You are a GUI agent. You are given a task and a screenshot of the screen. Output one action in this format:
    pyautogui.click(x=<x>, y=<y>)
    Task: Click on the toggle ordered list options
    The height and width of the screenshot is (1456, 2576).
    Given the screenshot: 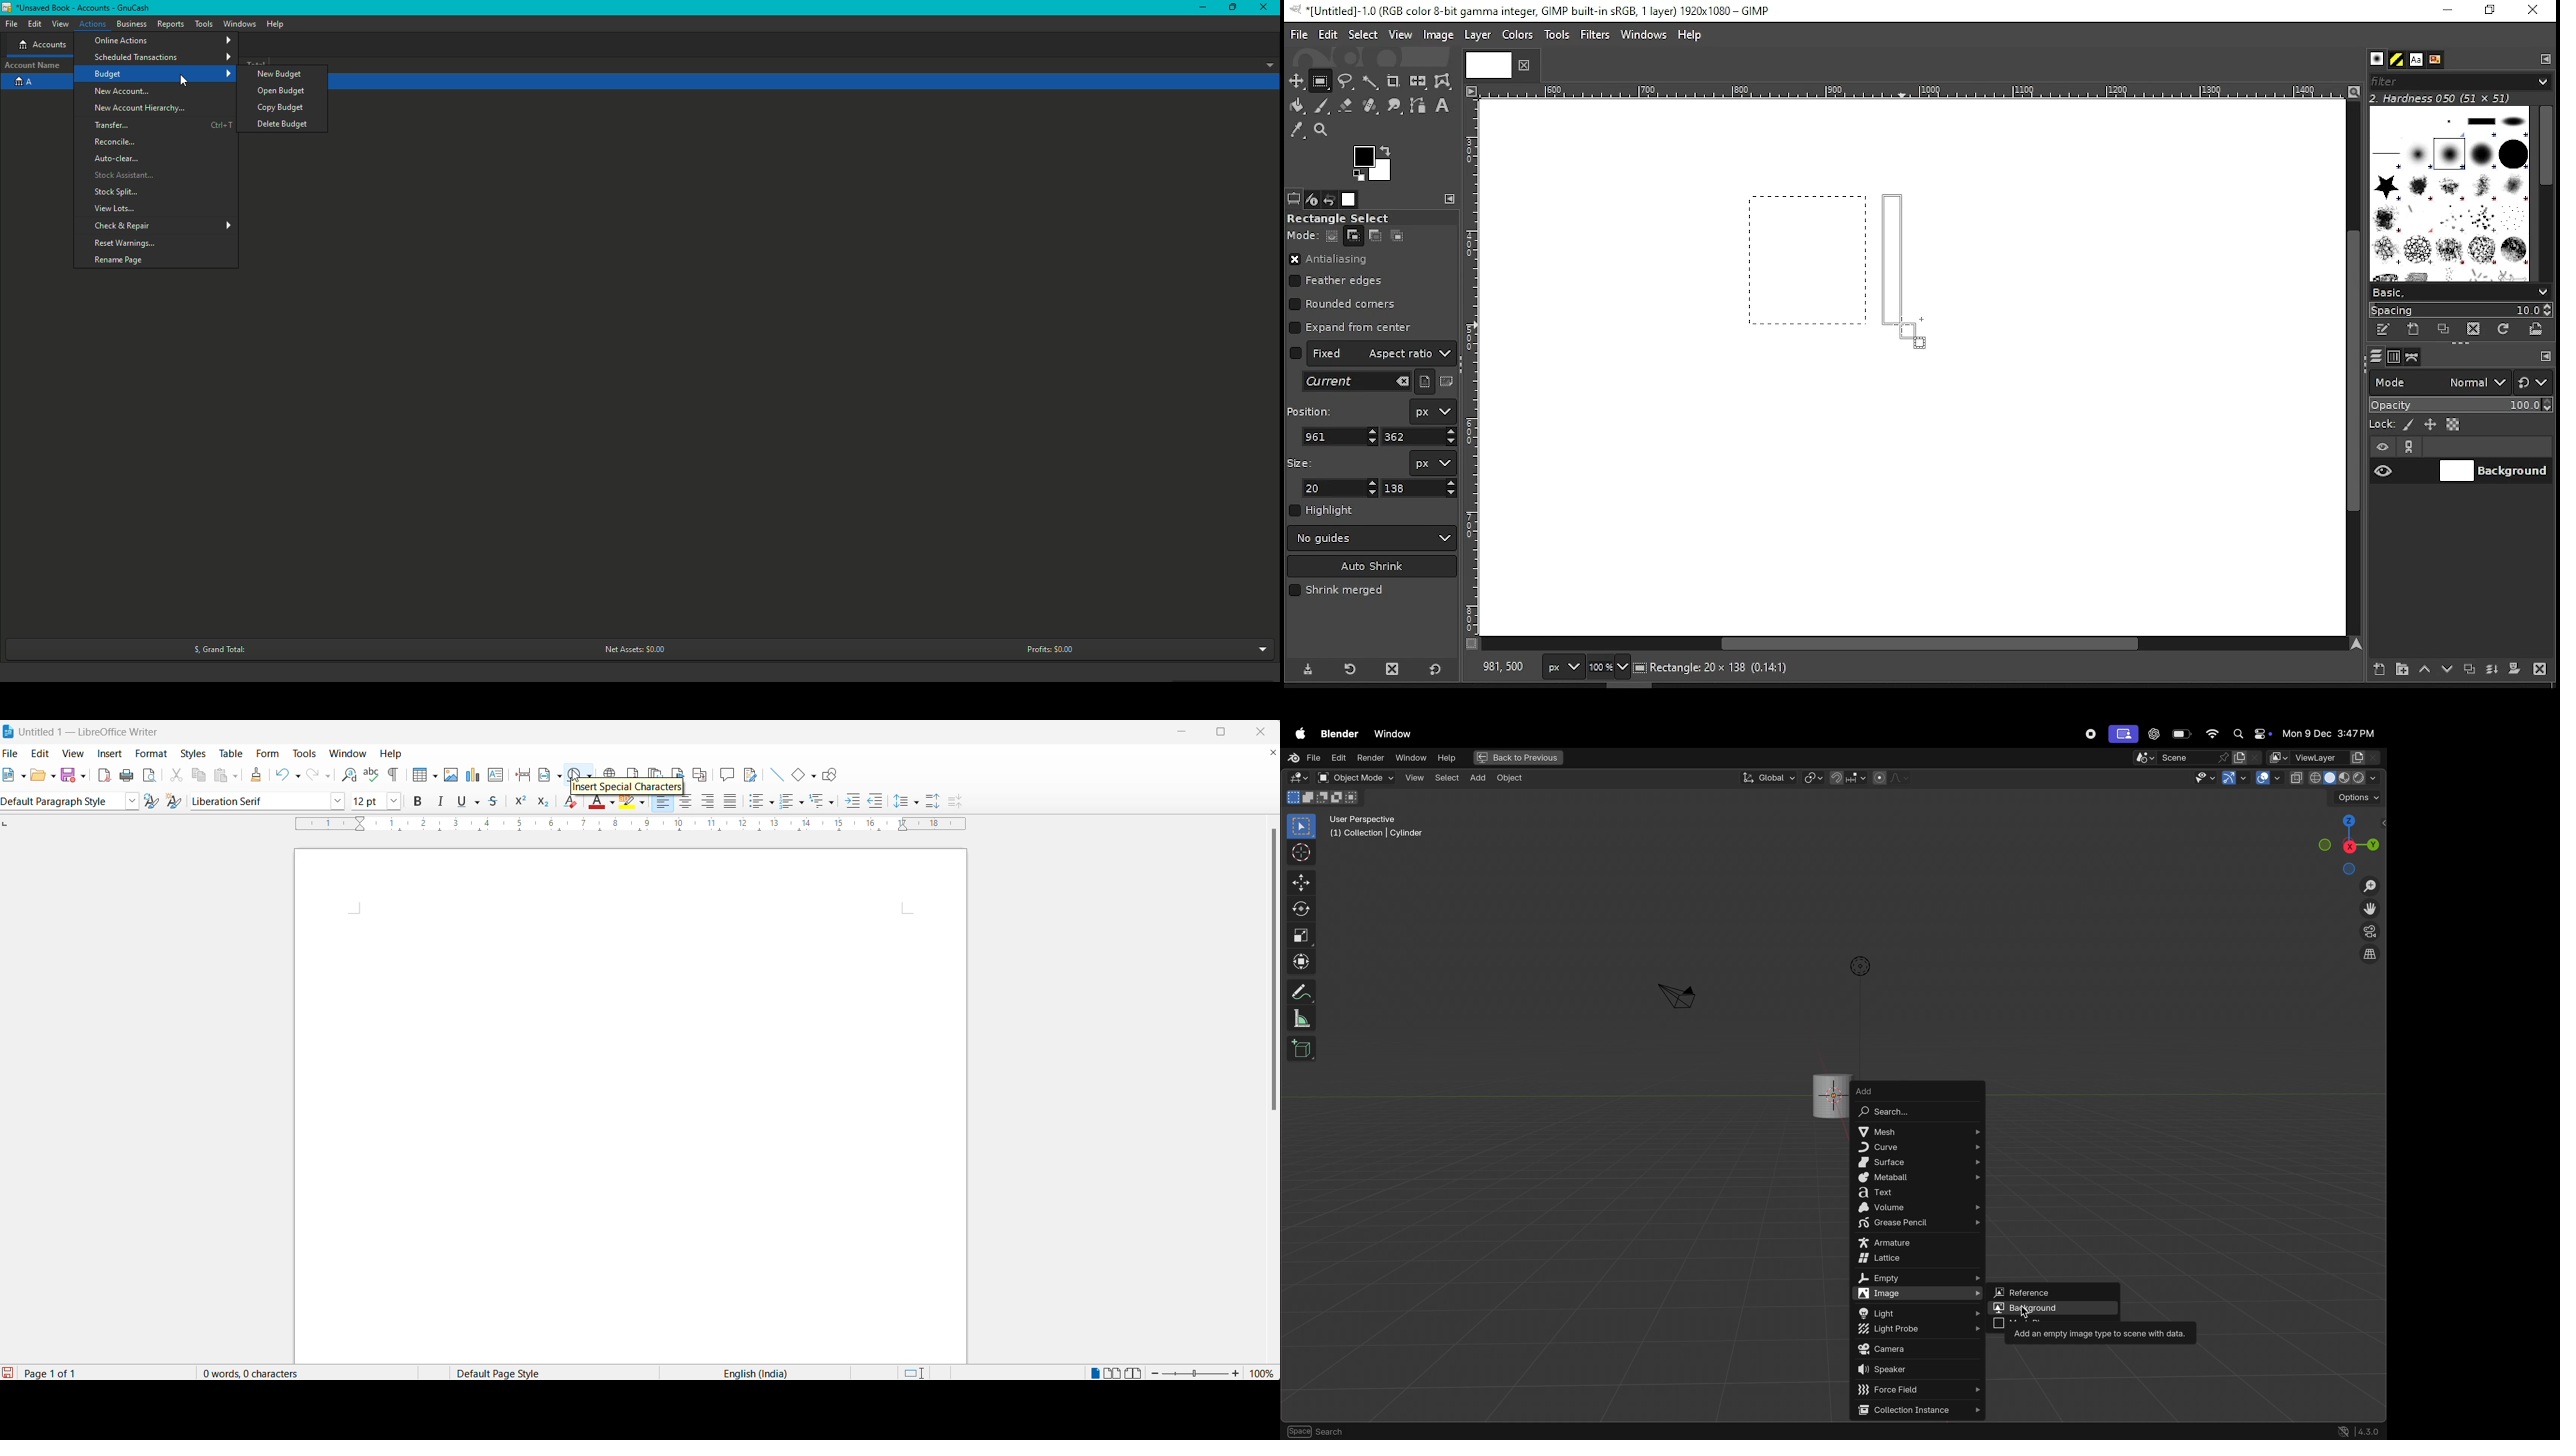 What is the action you would take?
    pyautogui.click(x=803, y=802)
    